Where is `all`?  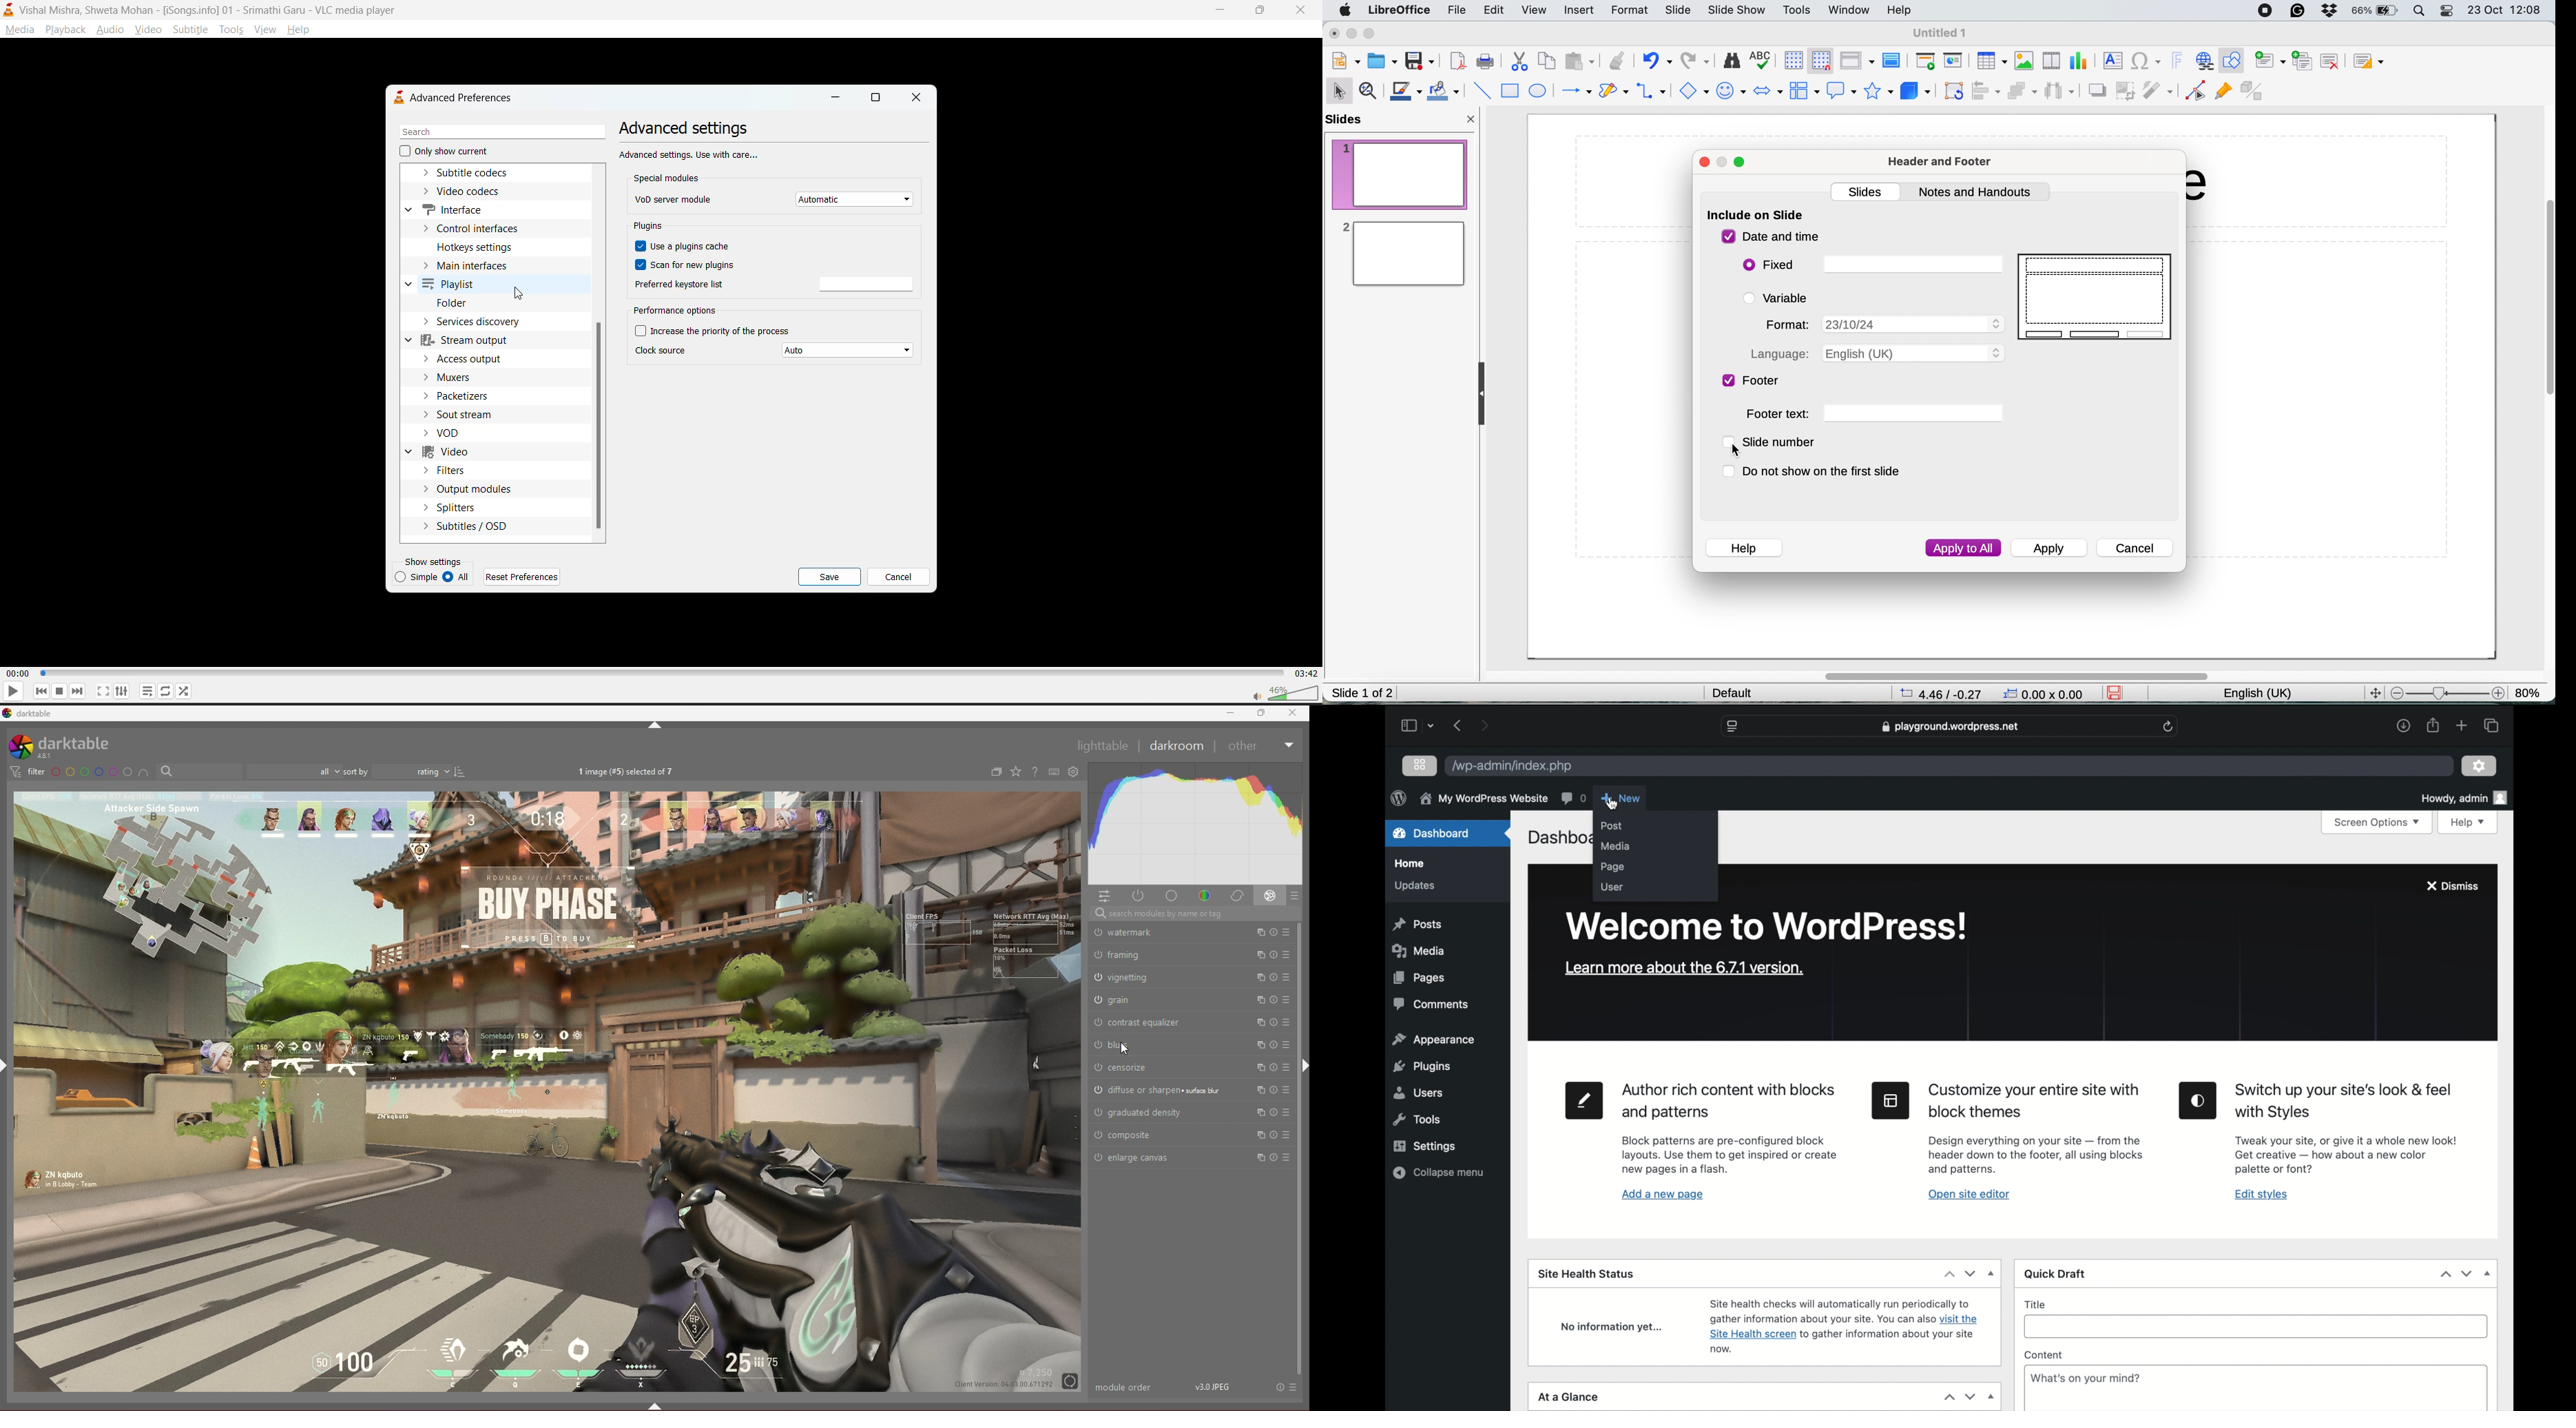
all is located at coordinates (458, 577).